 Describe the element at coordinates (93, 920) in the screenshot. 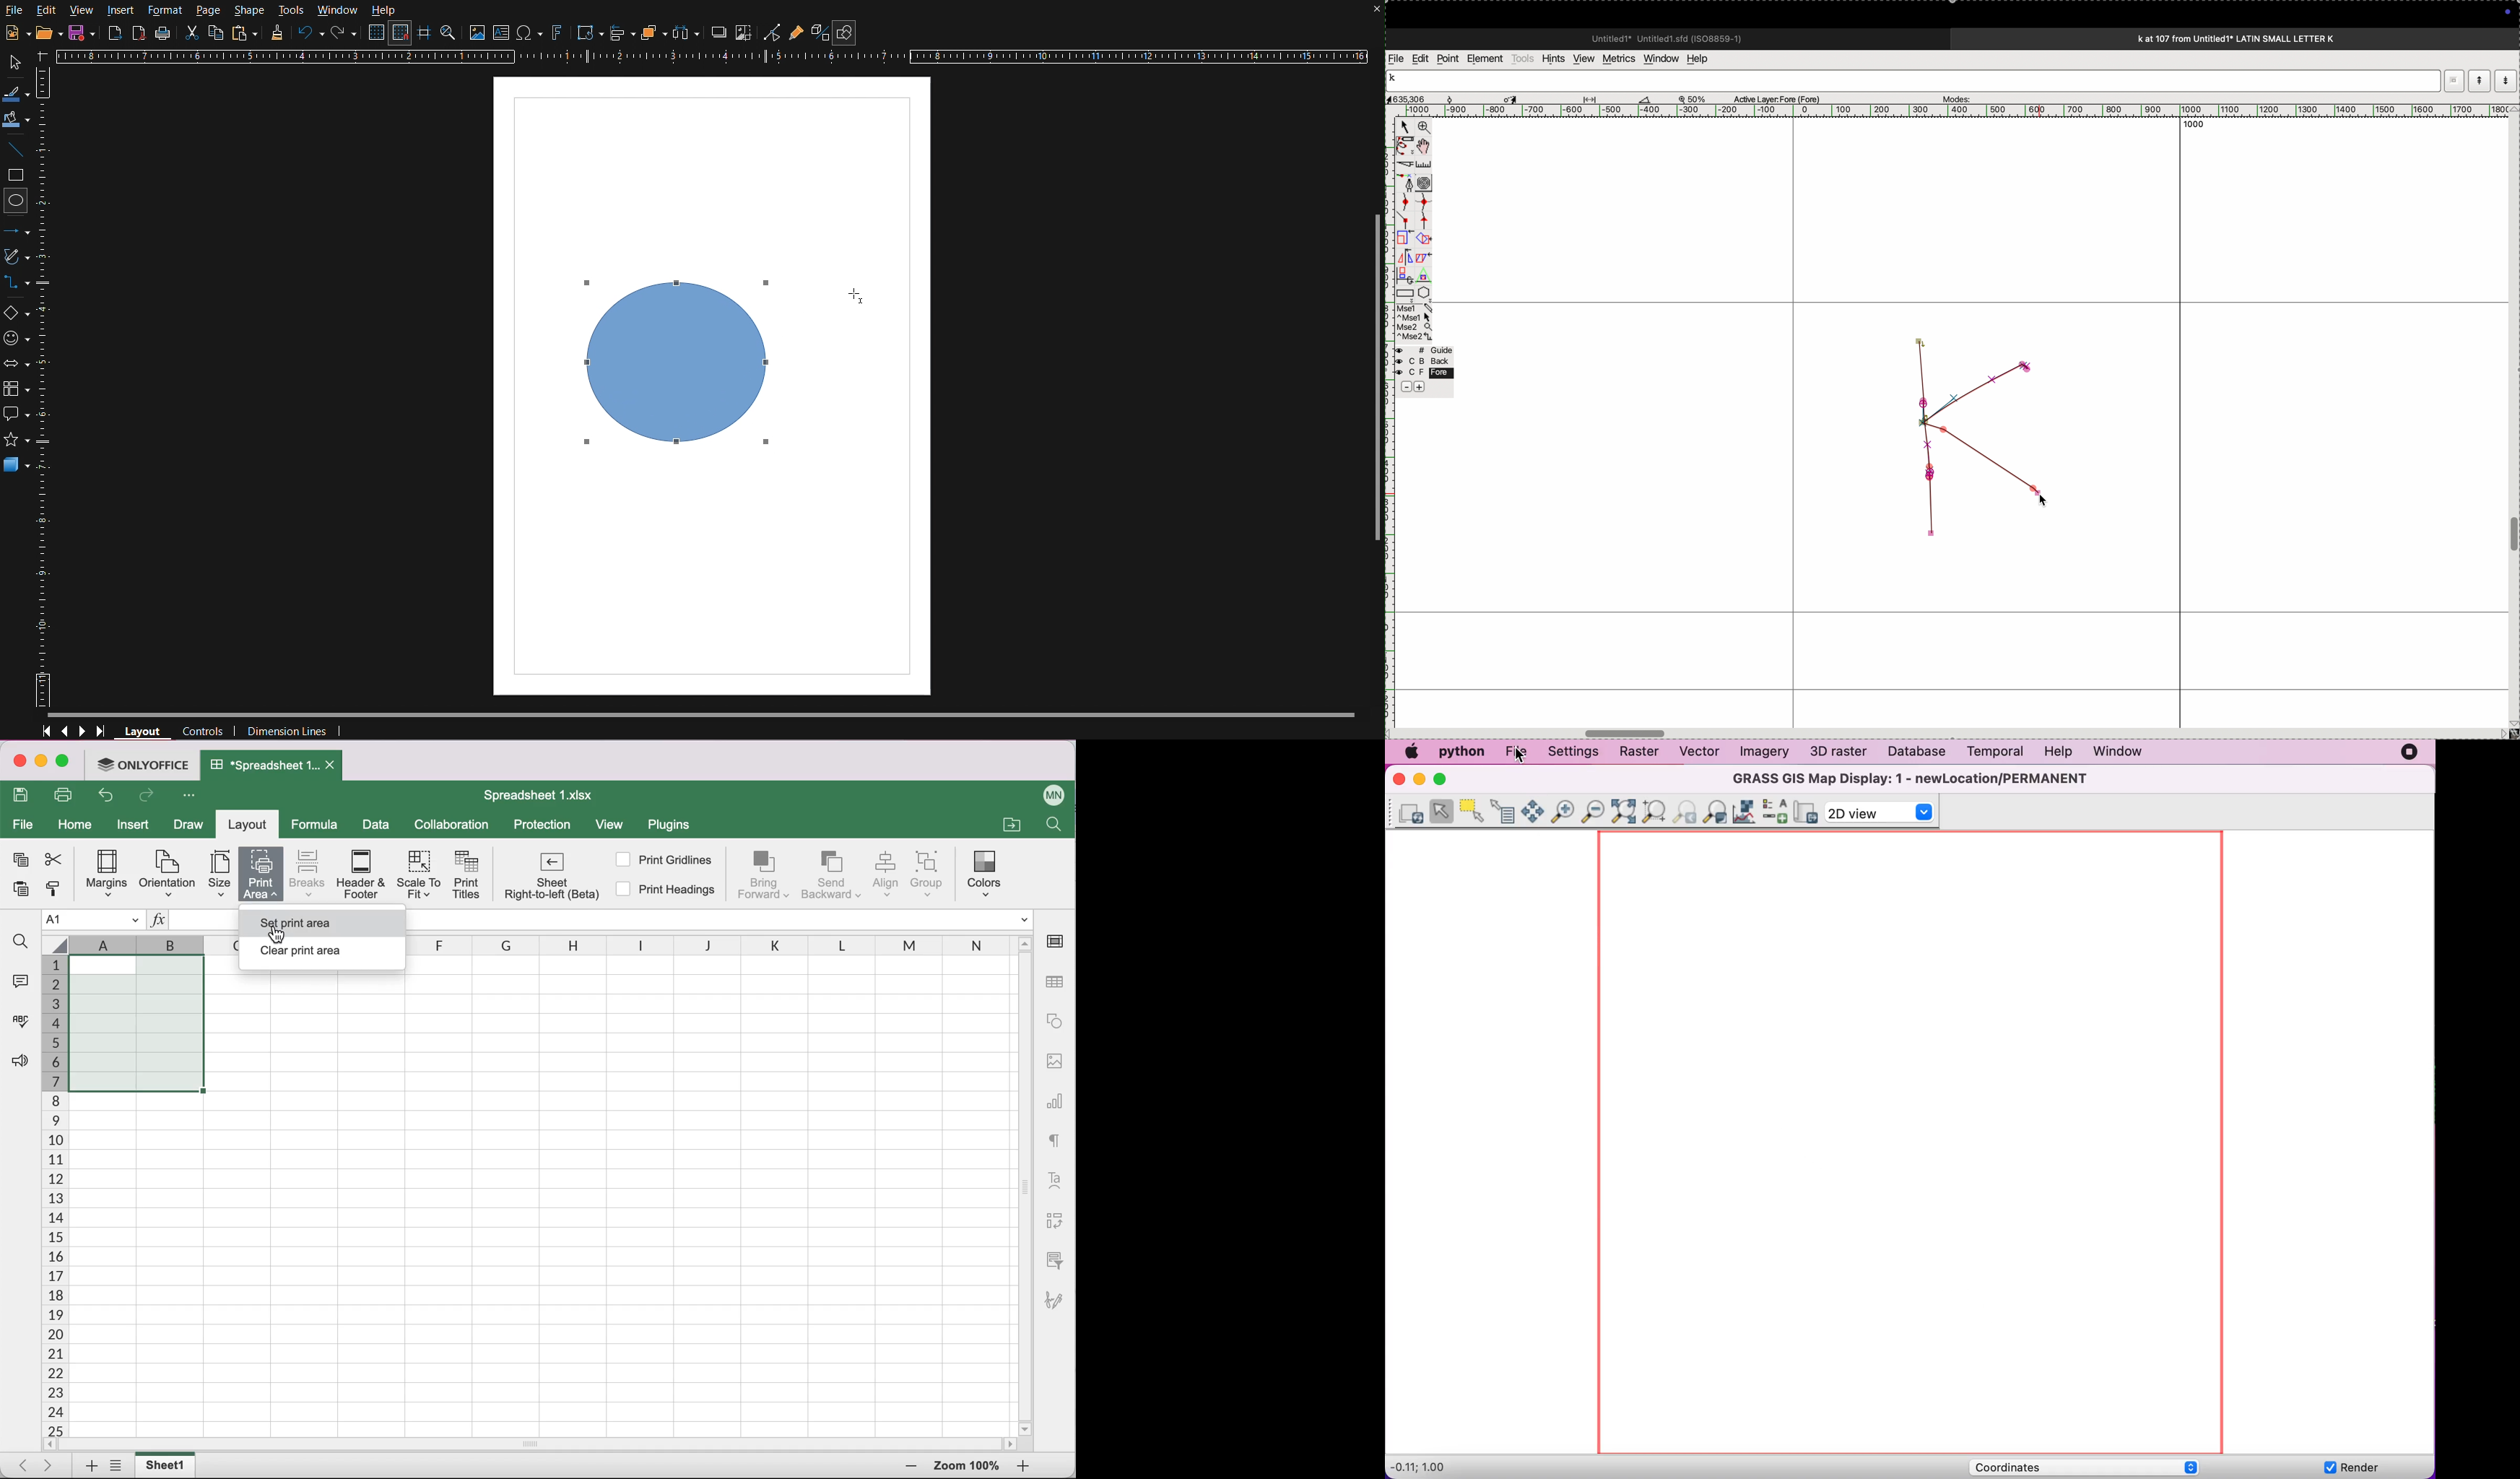

I see `Name manager A1` at that location.